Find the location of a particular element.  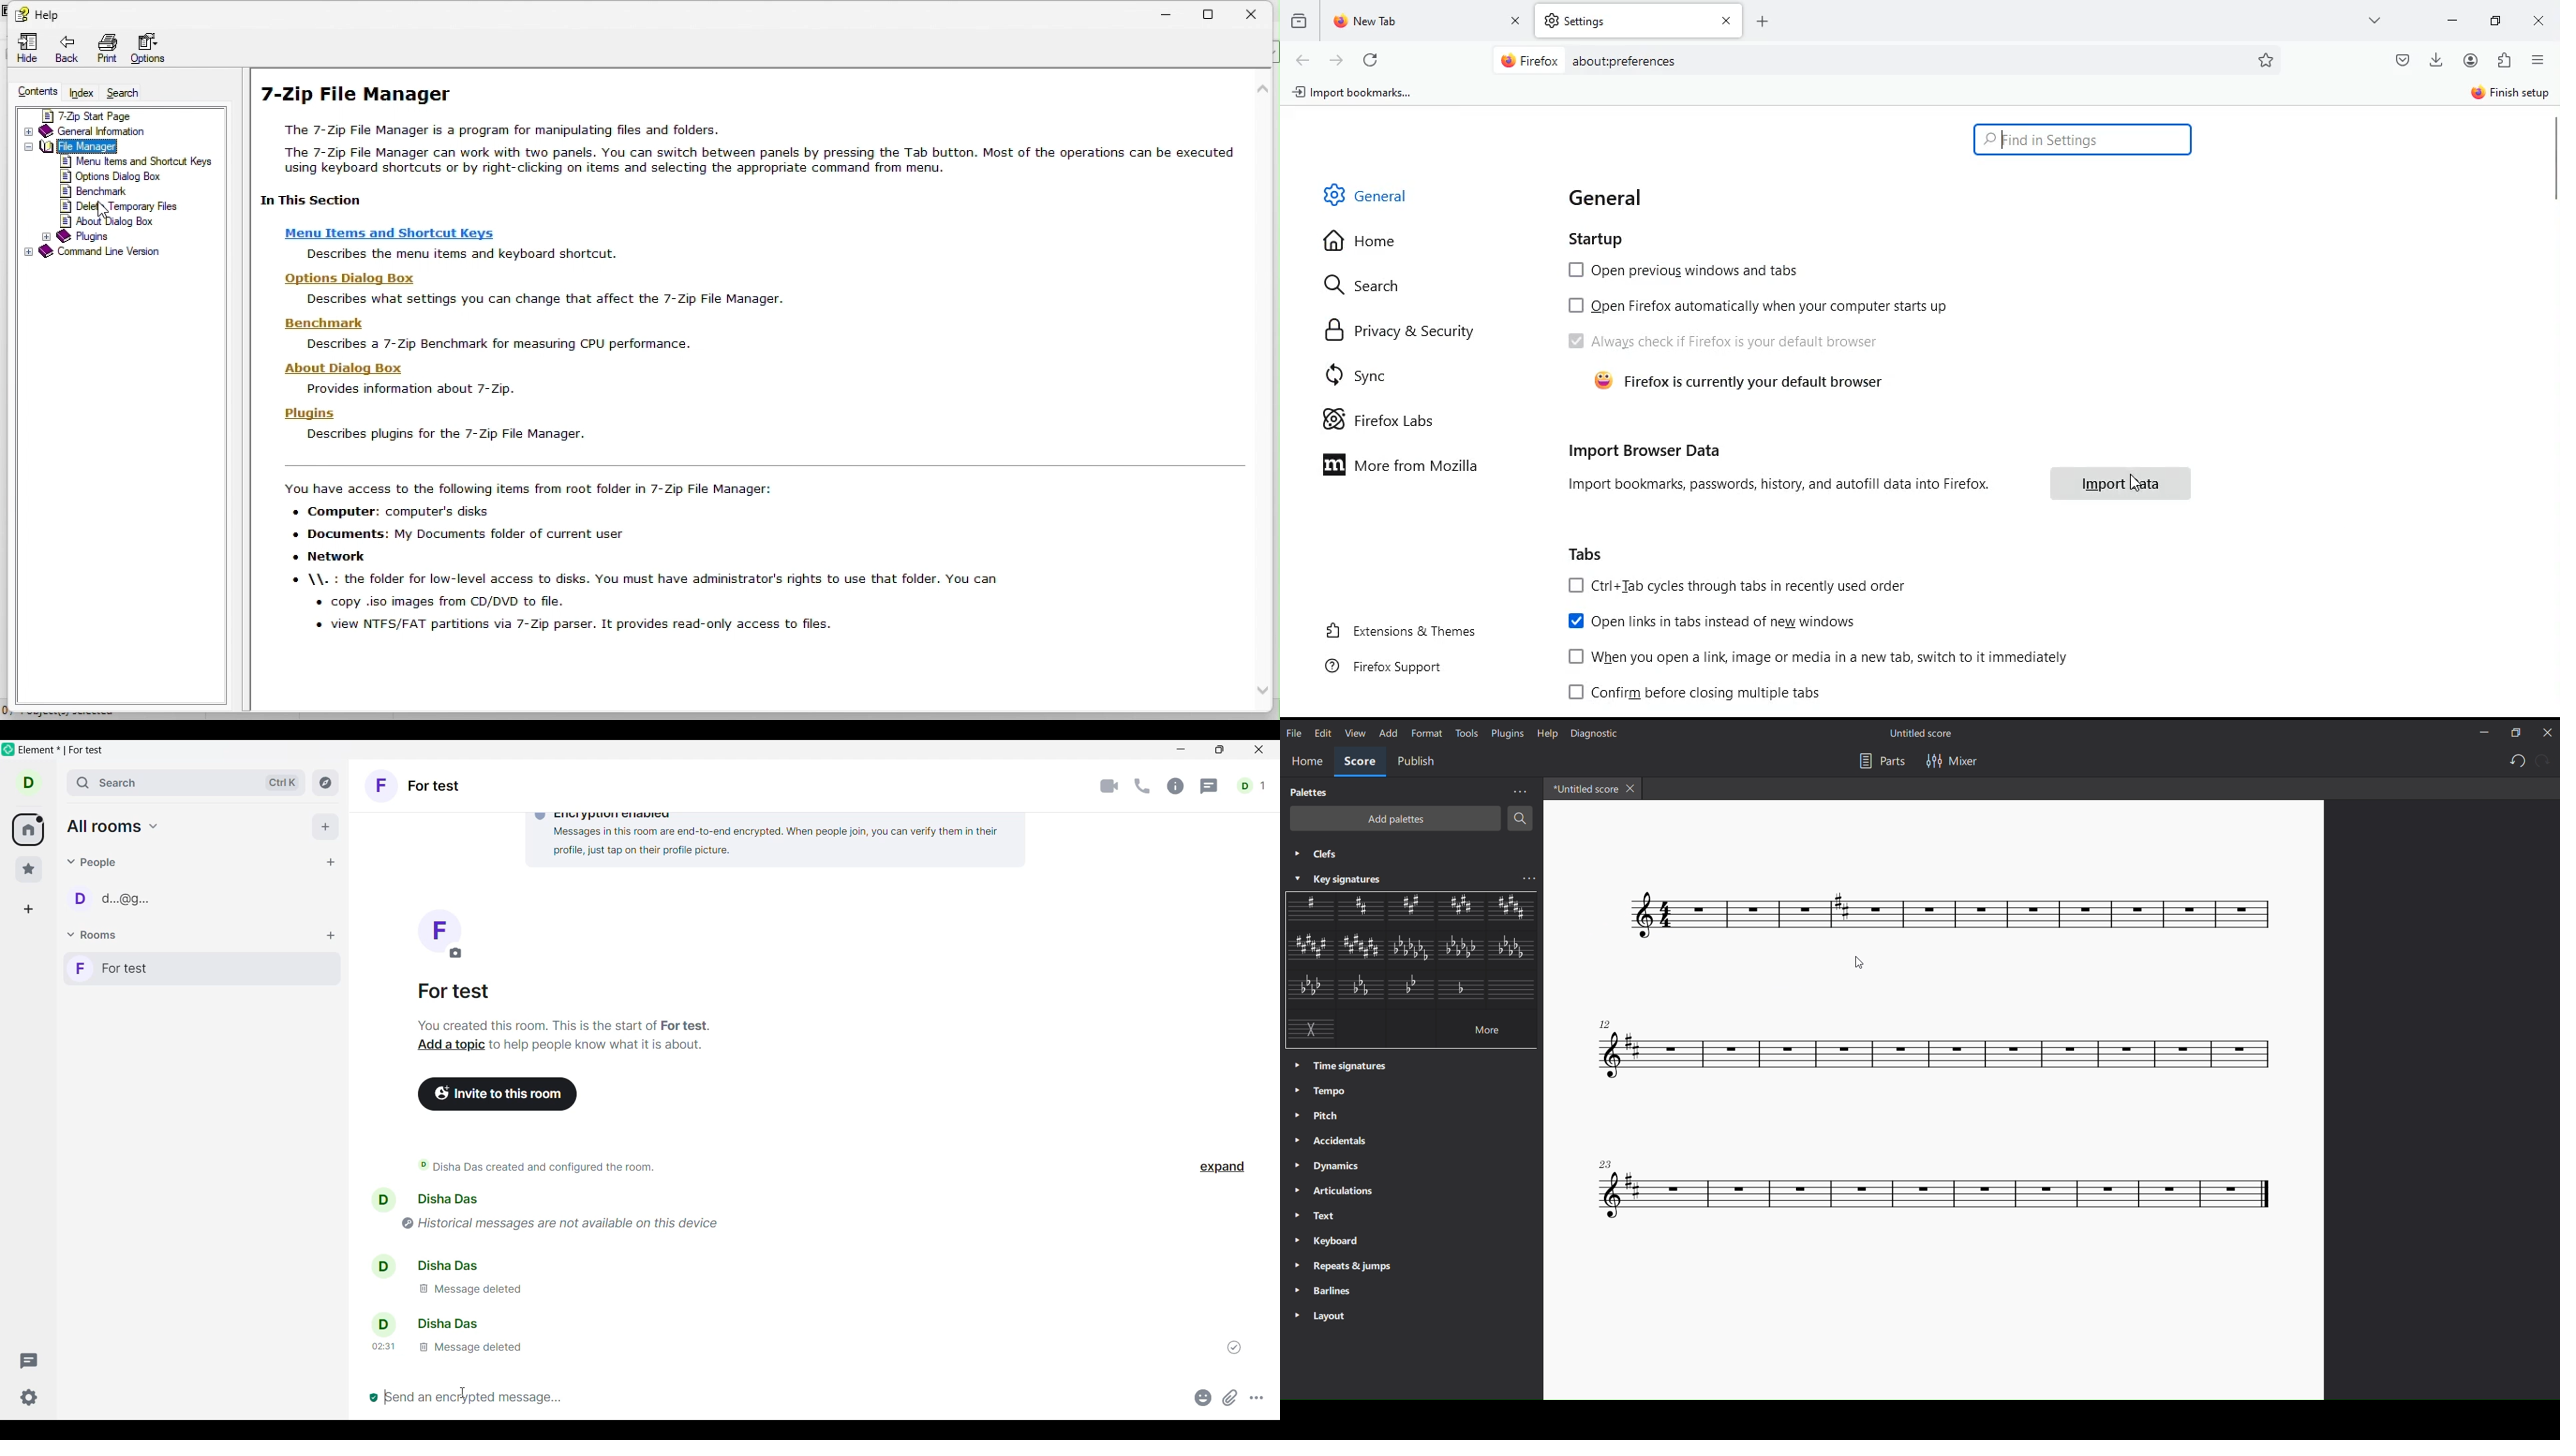

maximize is located at coordinates (2514, 733).